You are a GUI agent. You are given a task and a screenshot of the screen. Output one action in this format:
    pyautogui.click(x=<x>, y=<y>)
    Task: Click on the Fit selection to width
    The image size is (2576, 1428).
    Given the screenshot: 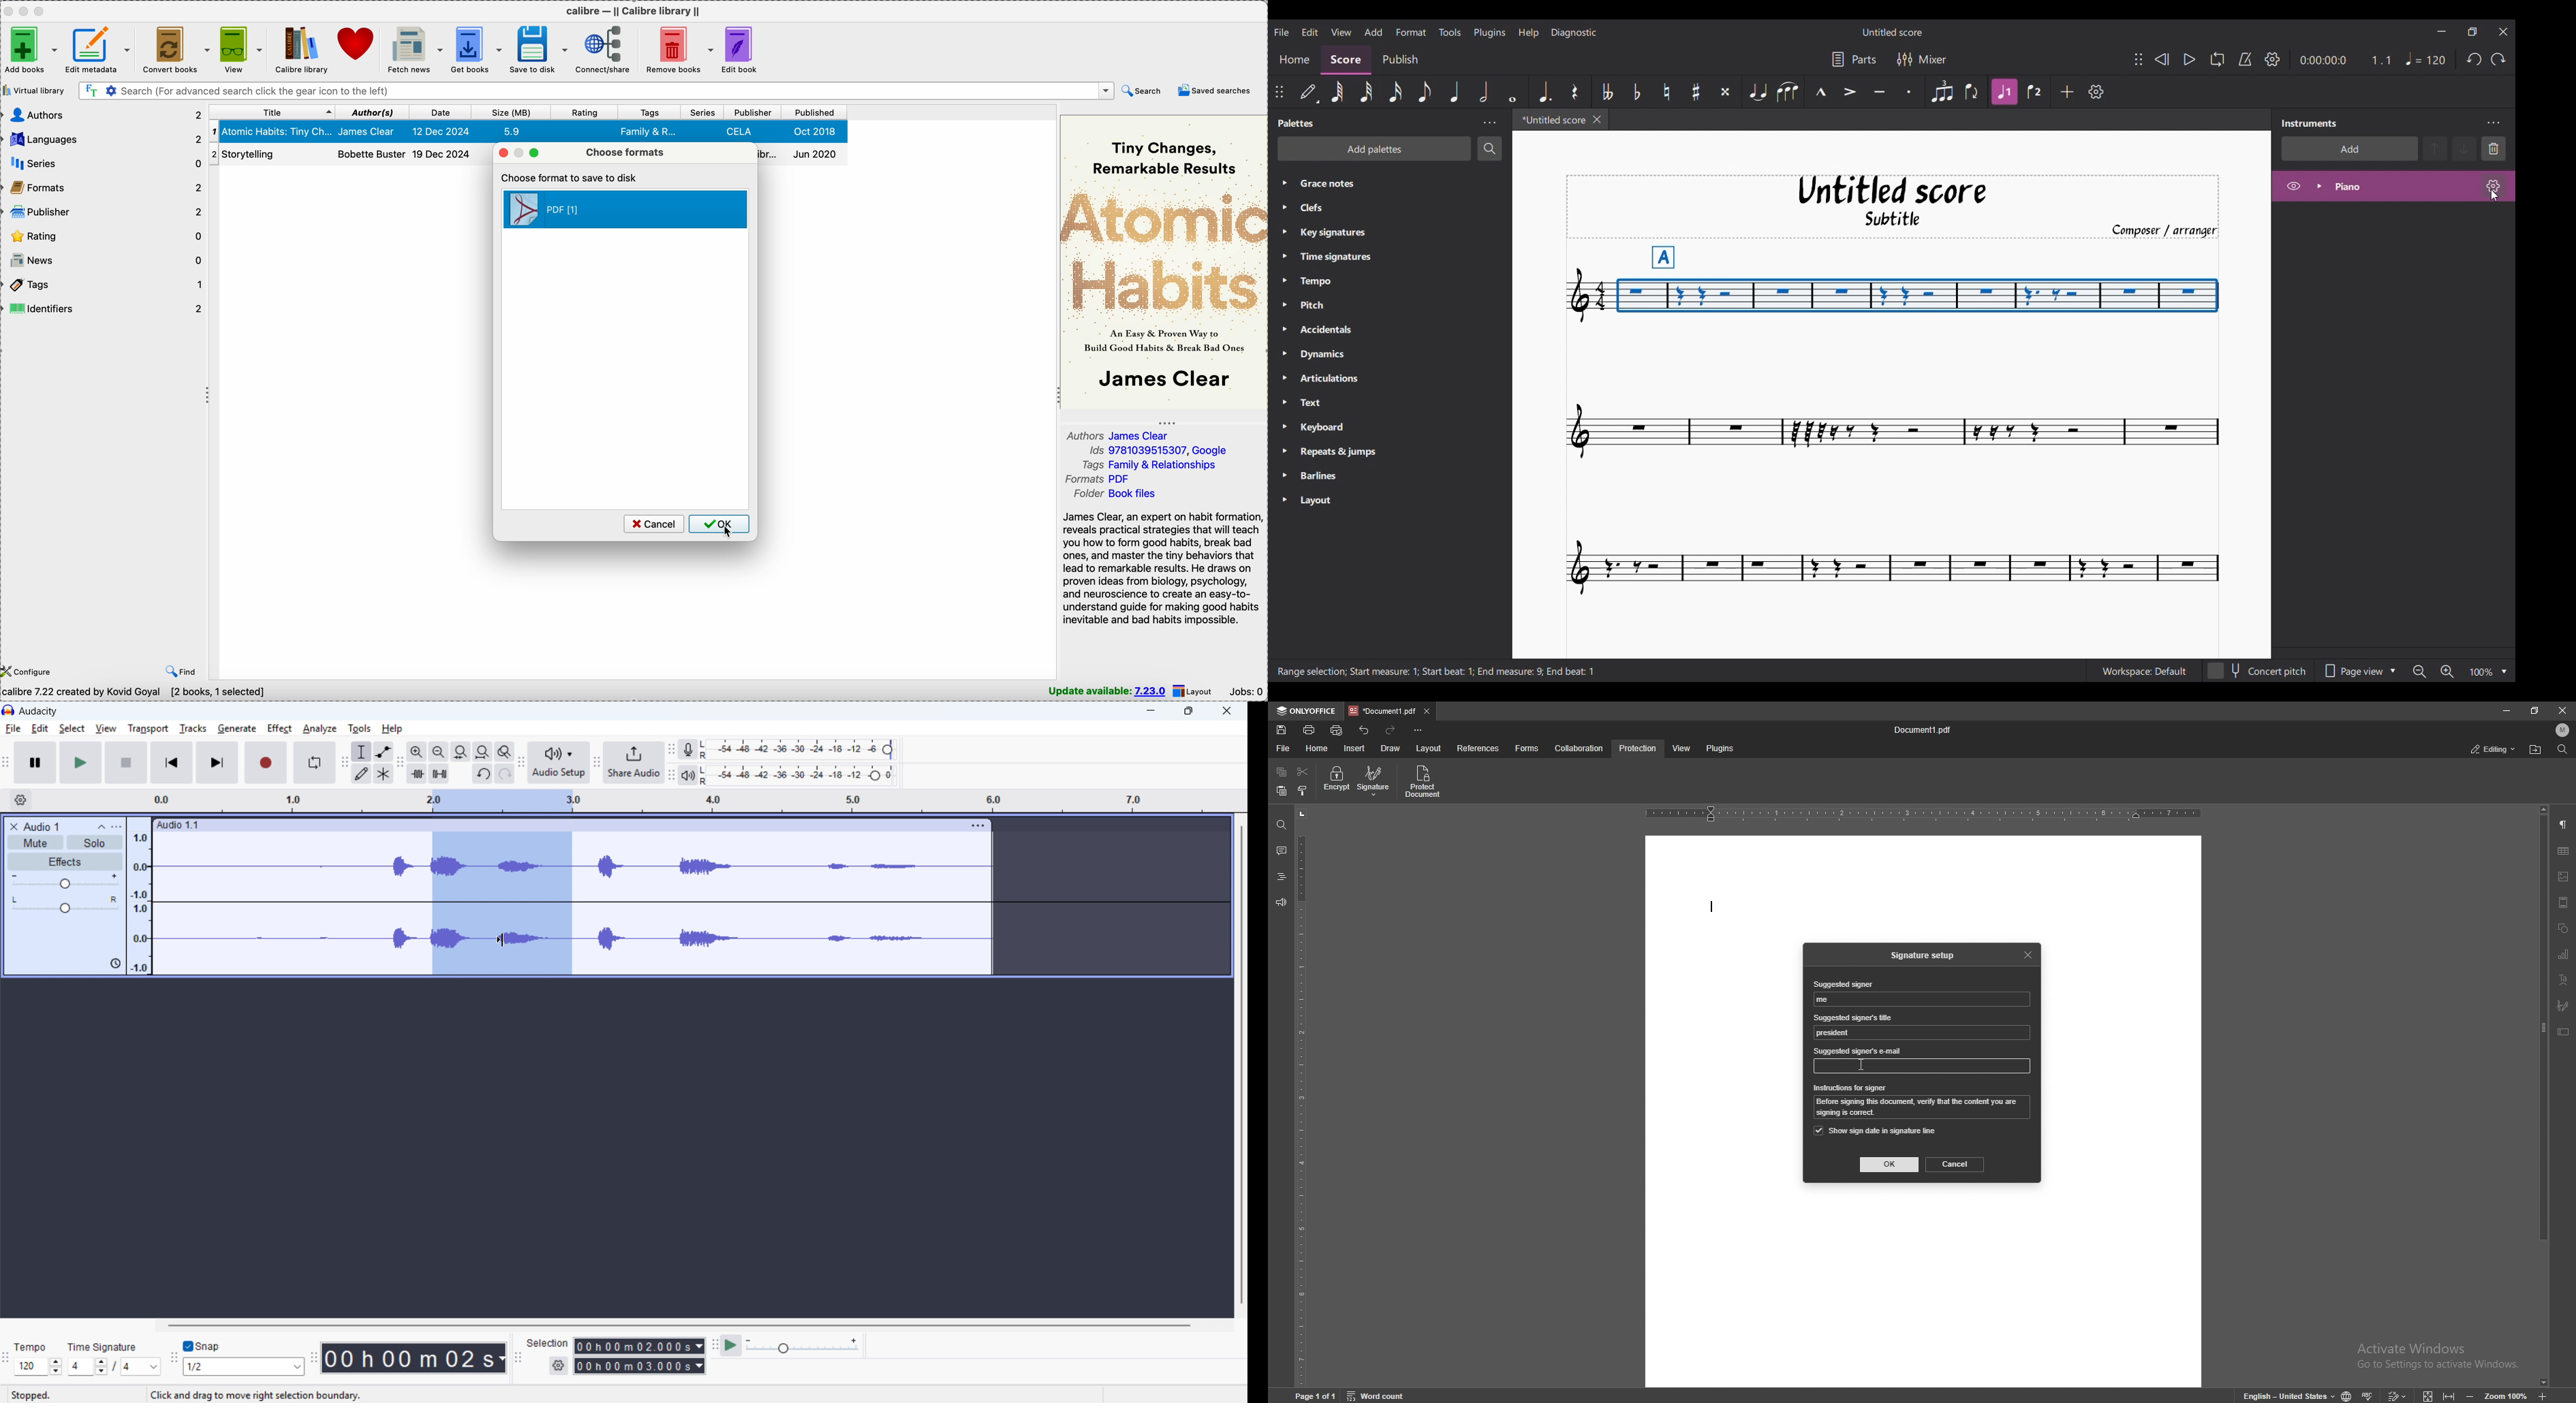 What is the action you would take?
    pyautogui.click(x=460, y=752)
    